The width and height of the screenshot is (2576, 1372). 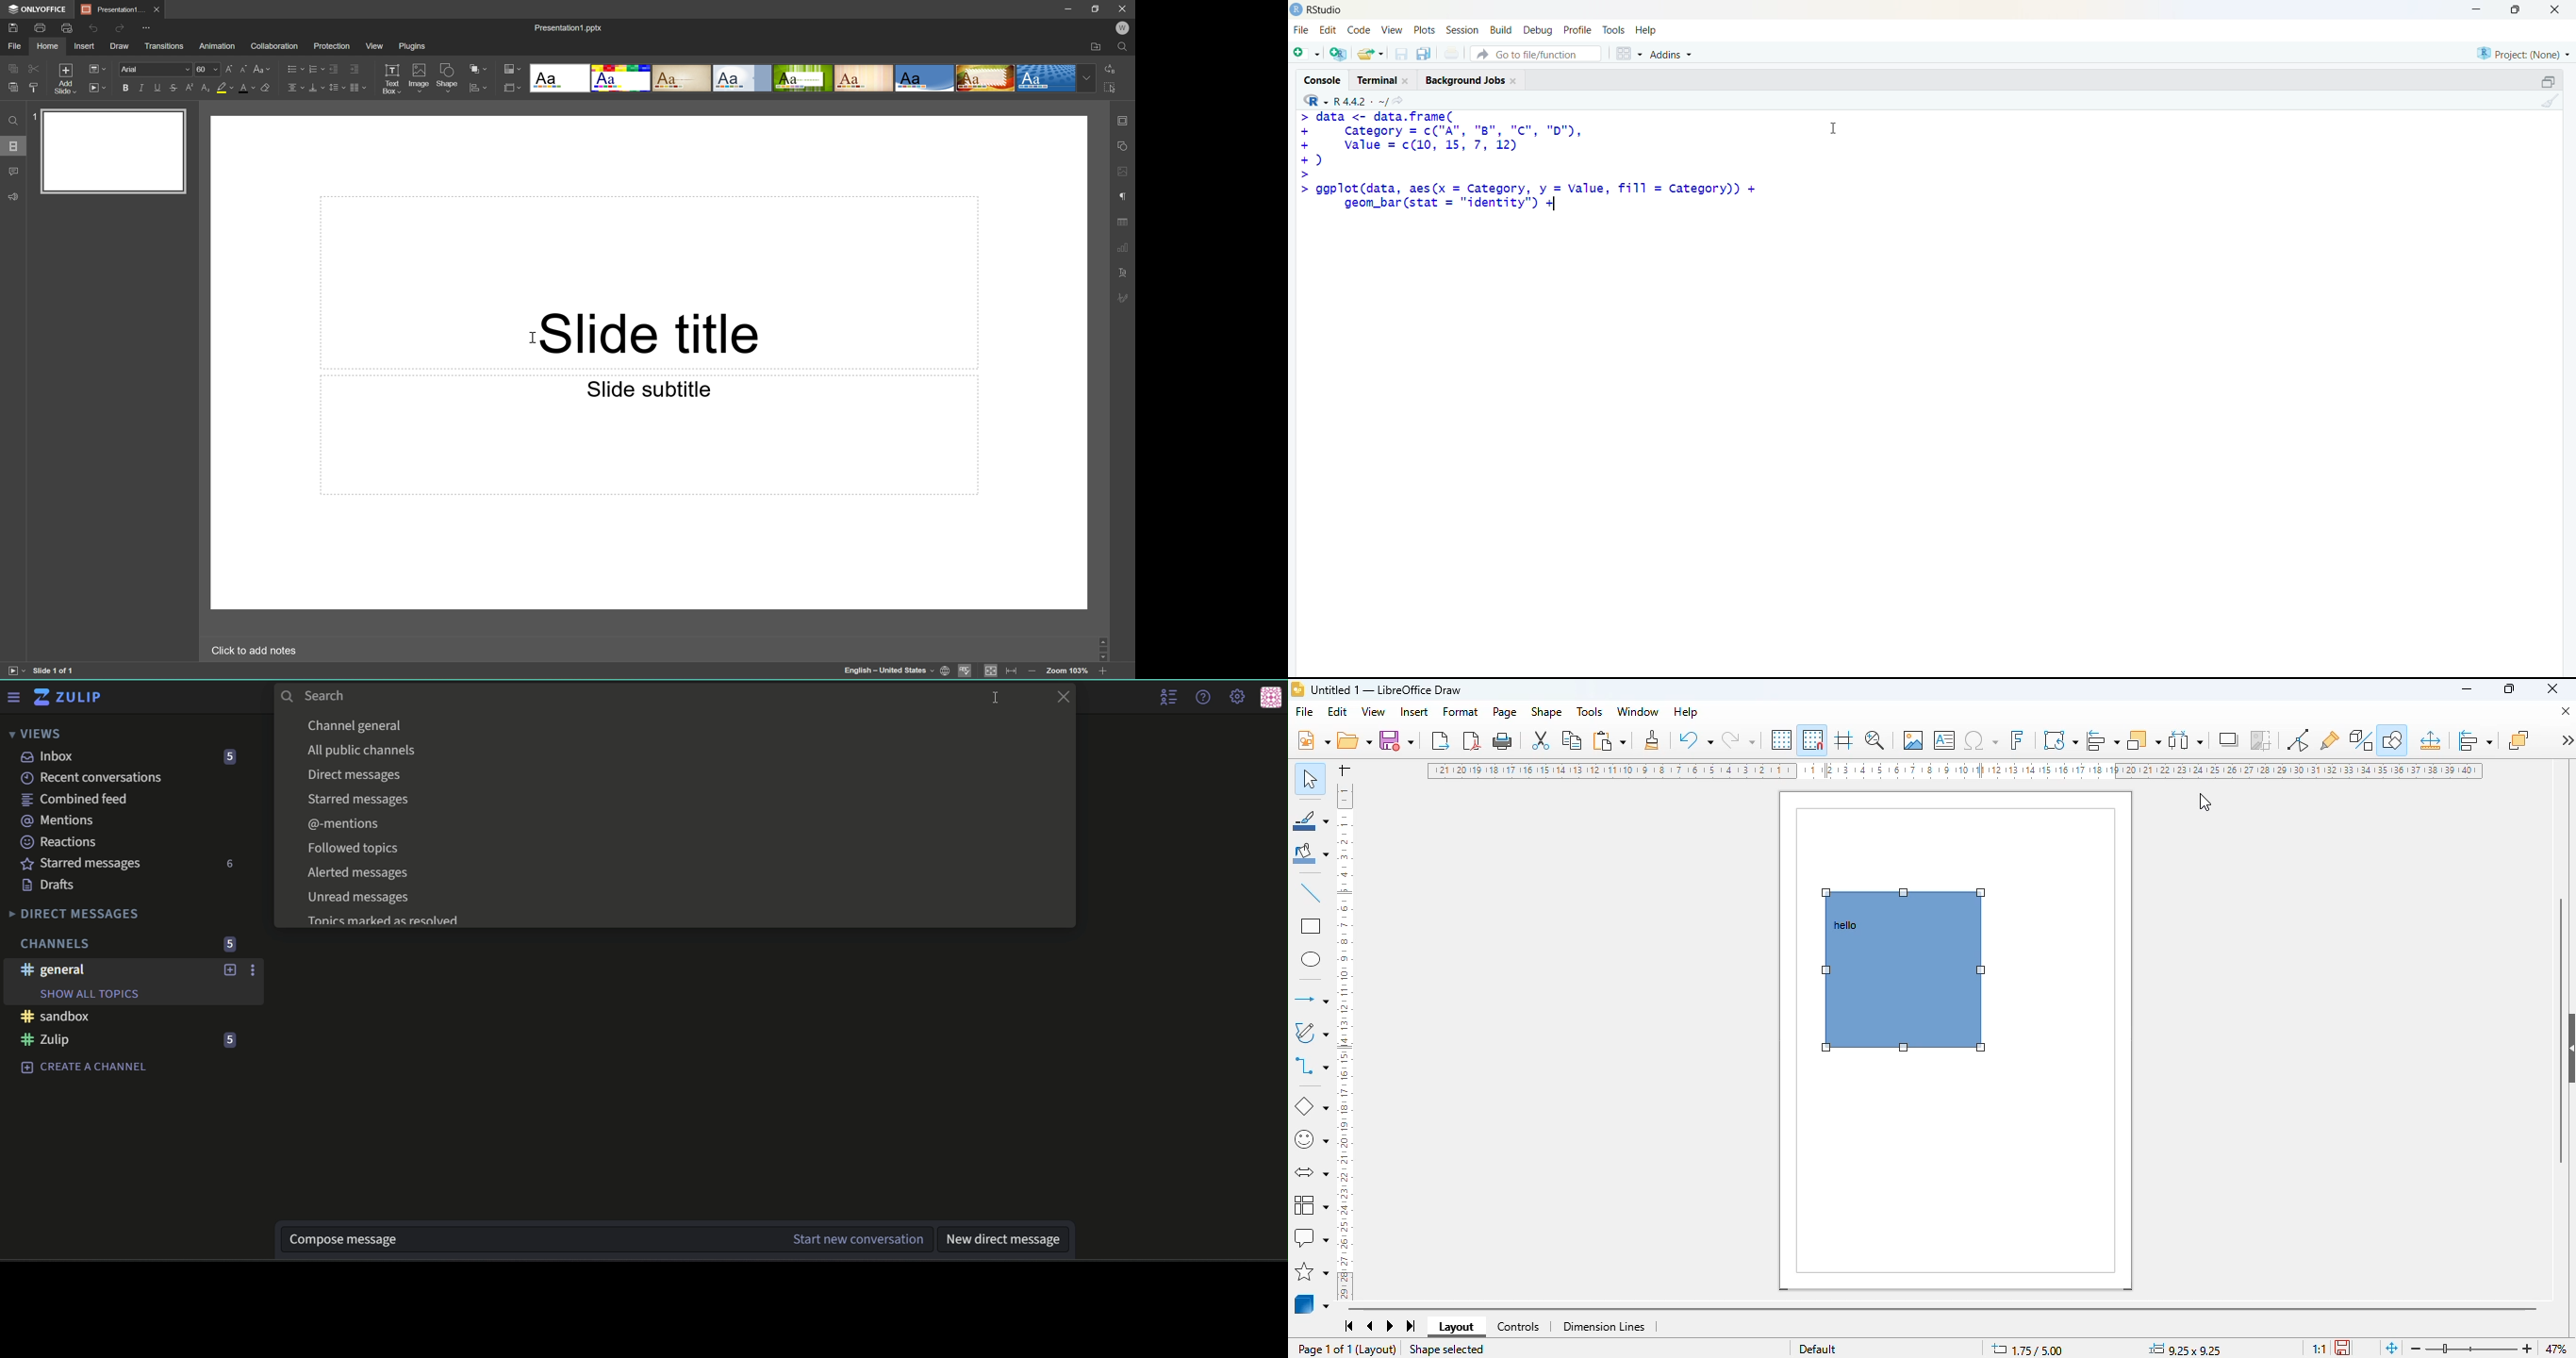 I want to click on View, so click(x=1393, y=30).